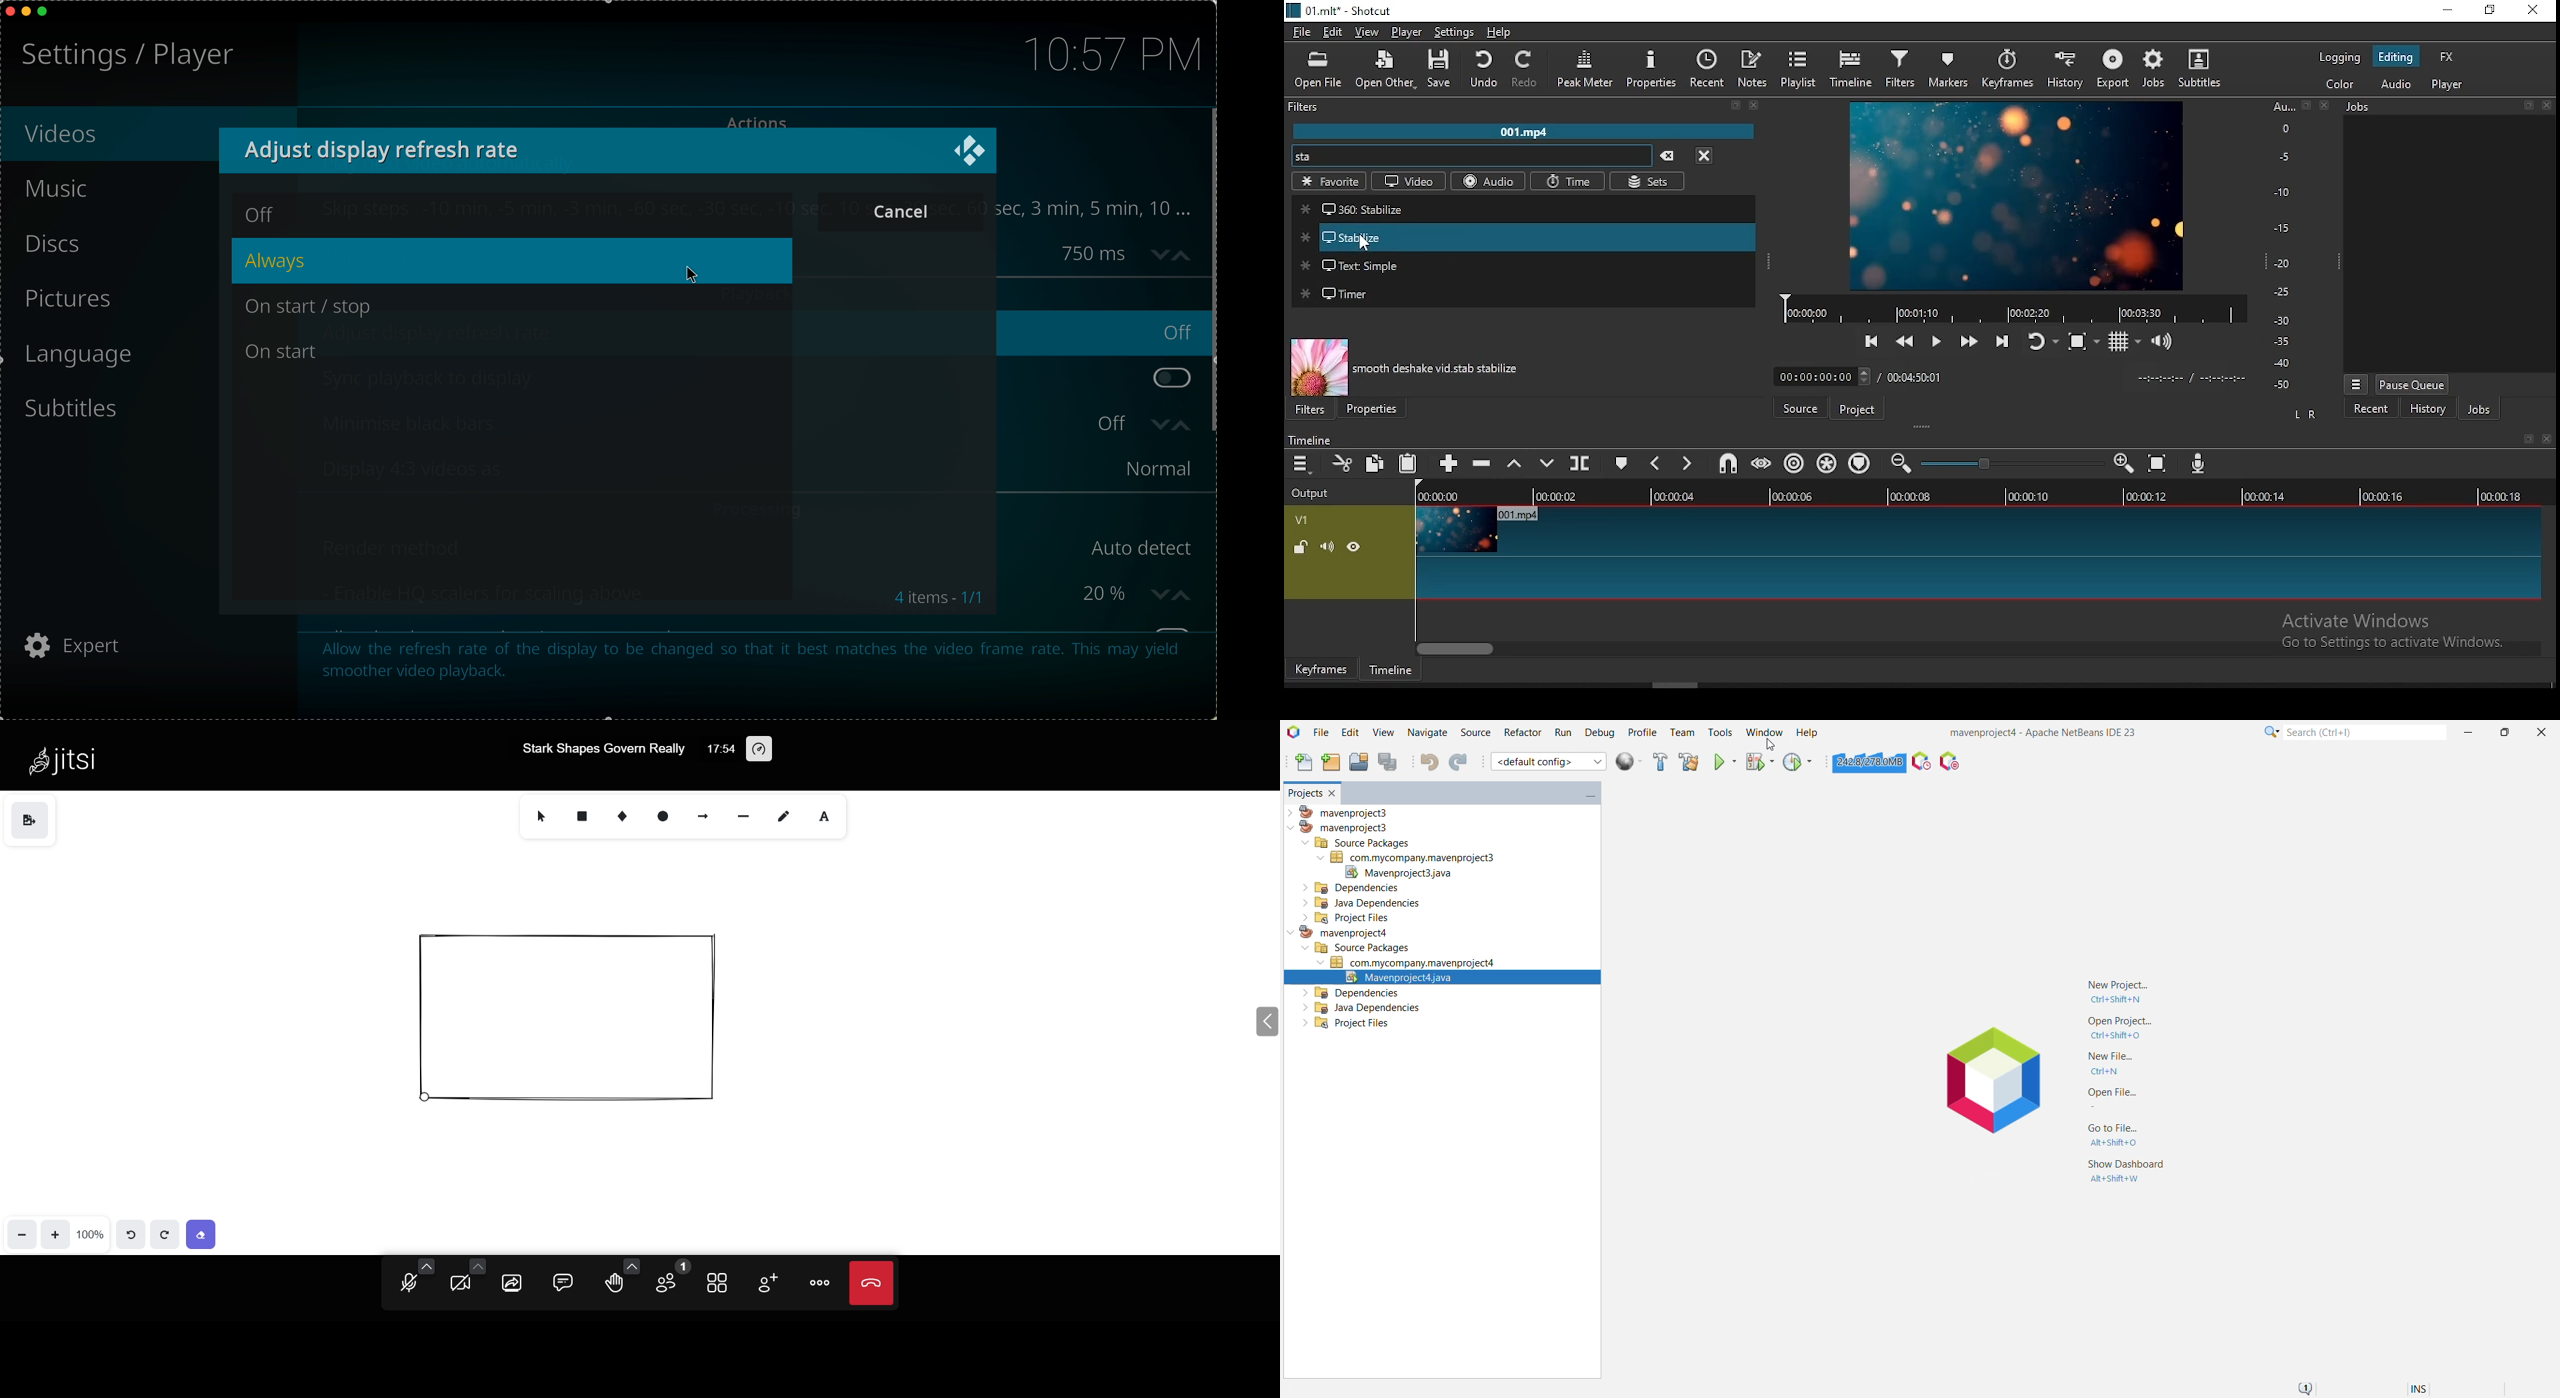 This screenshot has width=2576, height=1400. I want to click on player, so click(1405, 32).